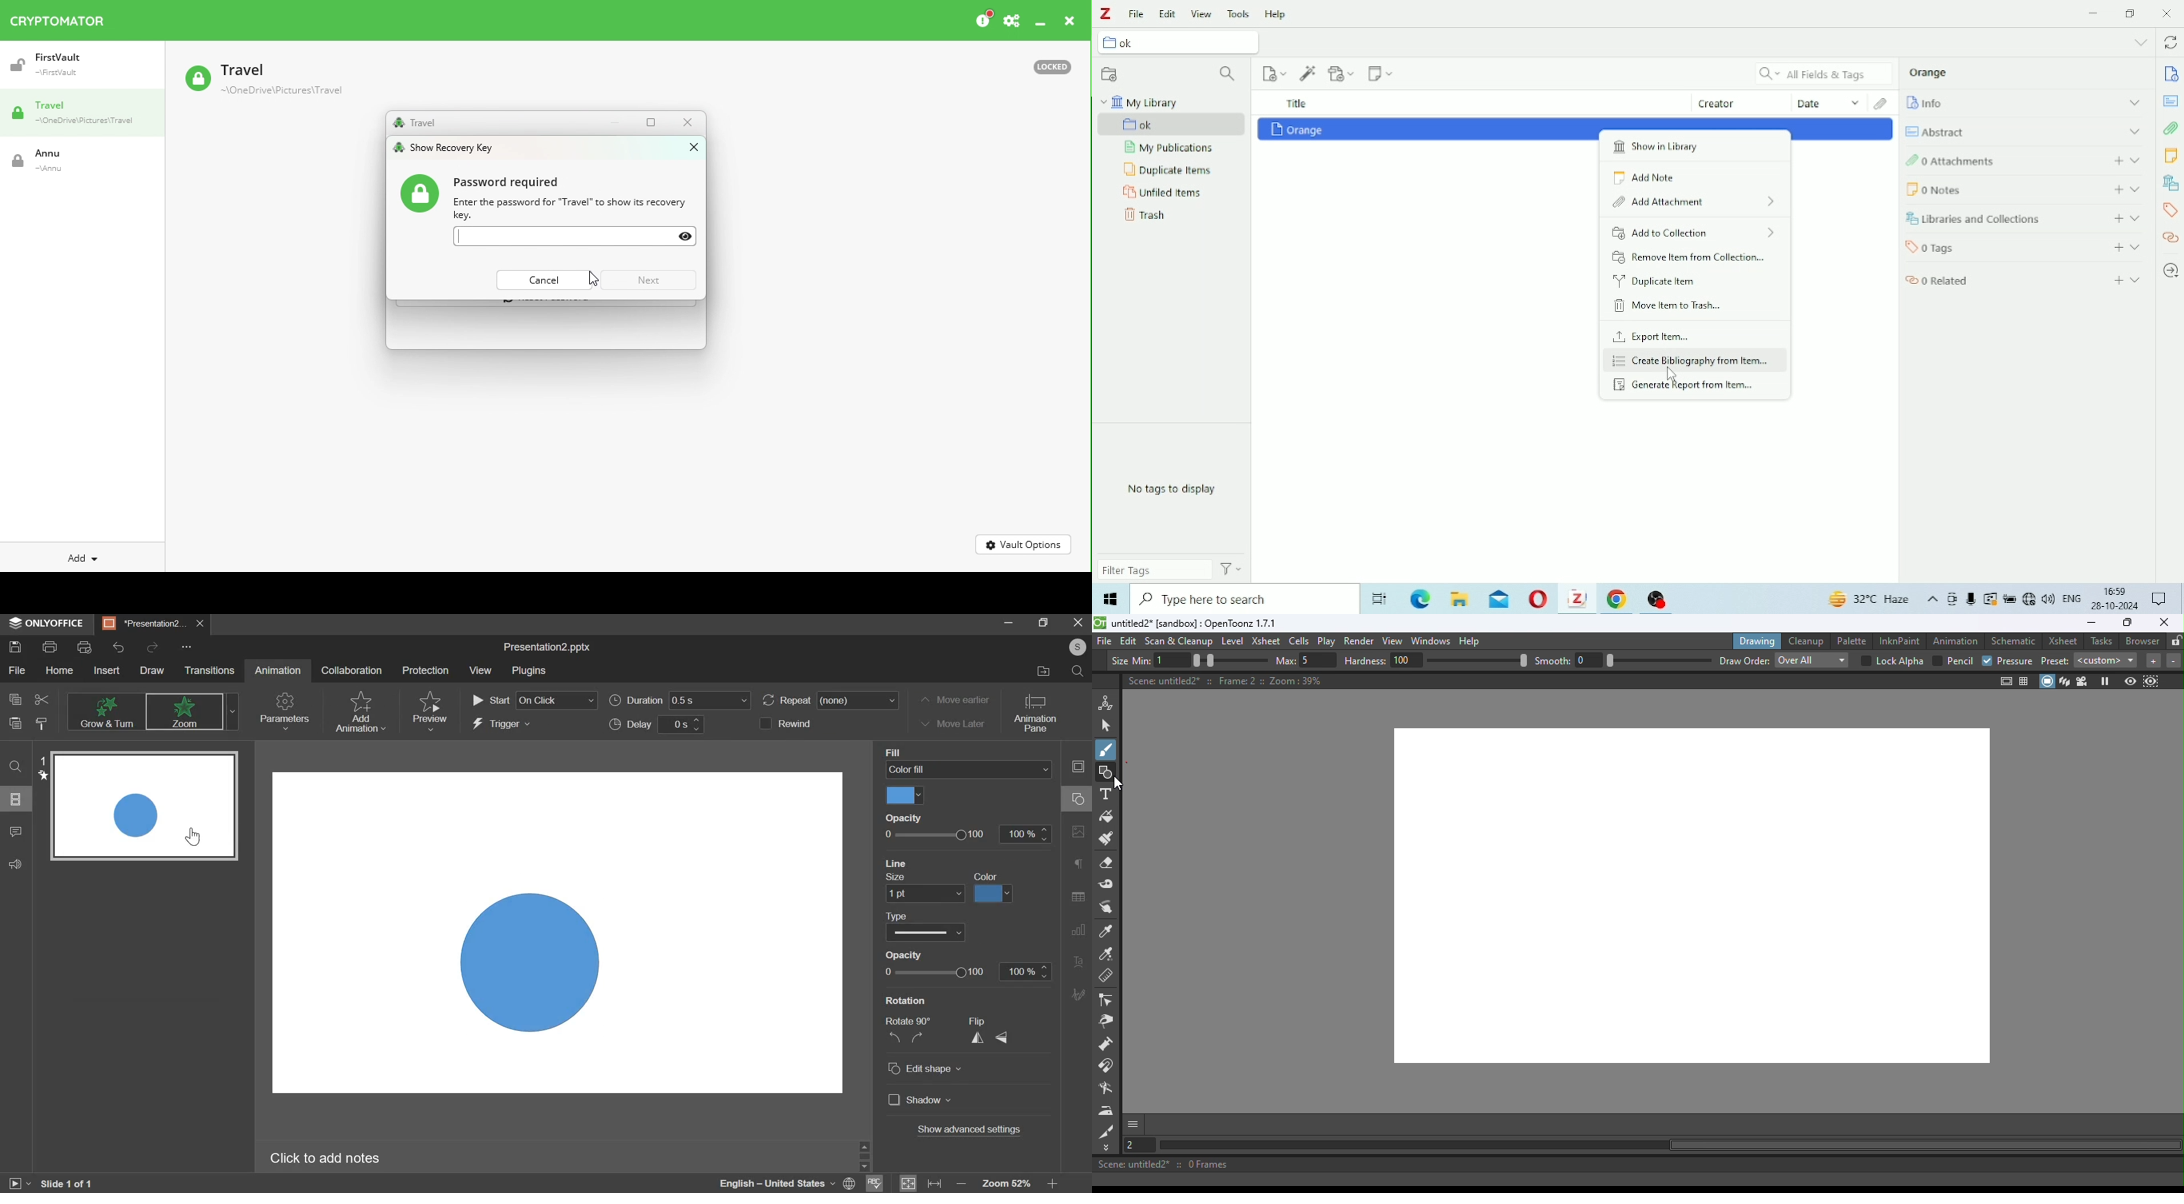  Describe the element at coordinates (2025, 278) in the screenshot. I see `Related` at that location.